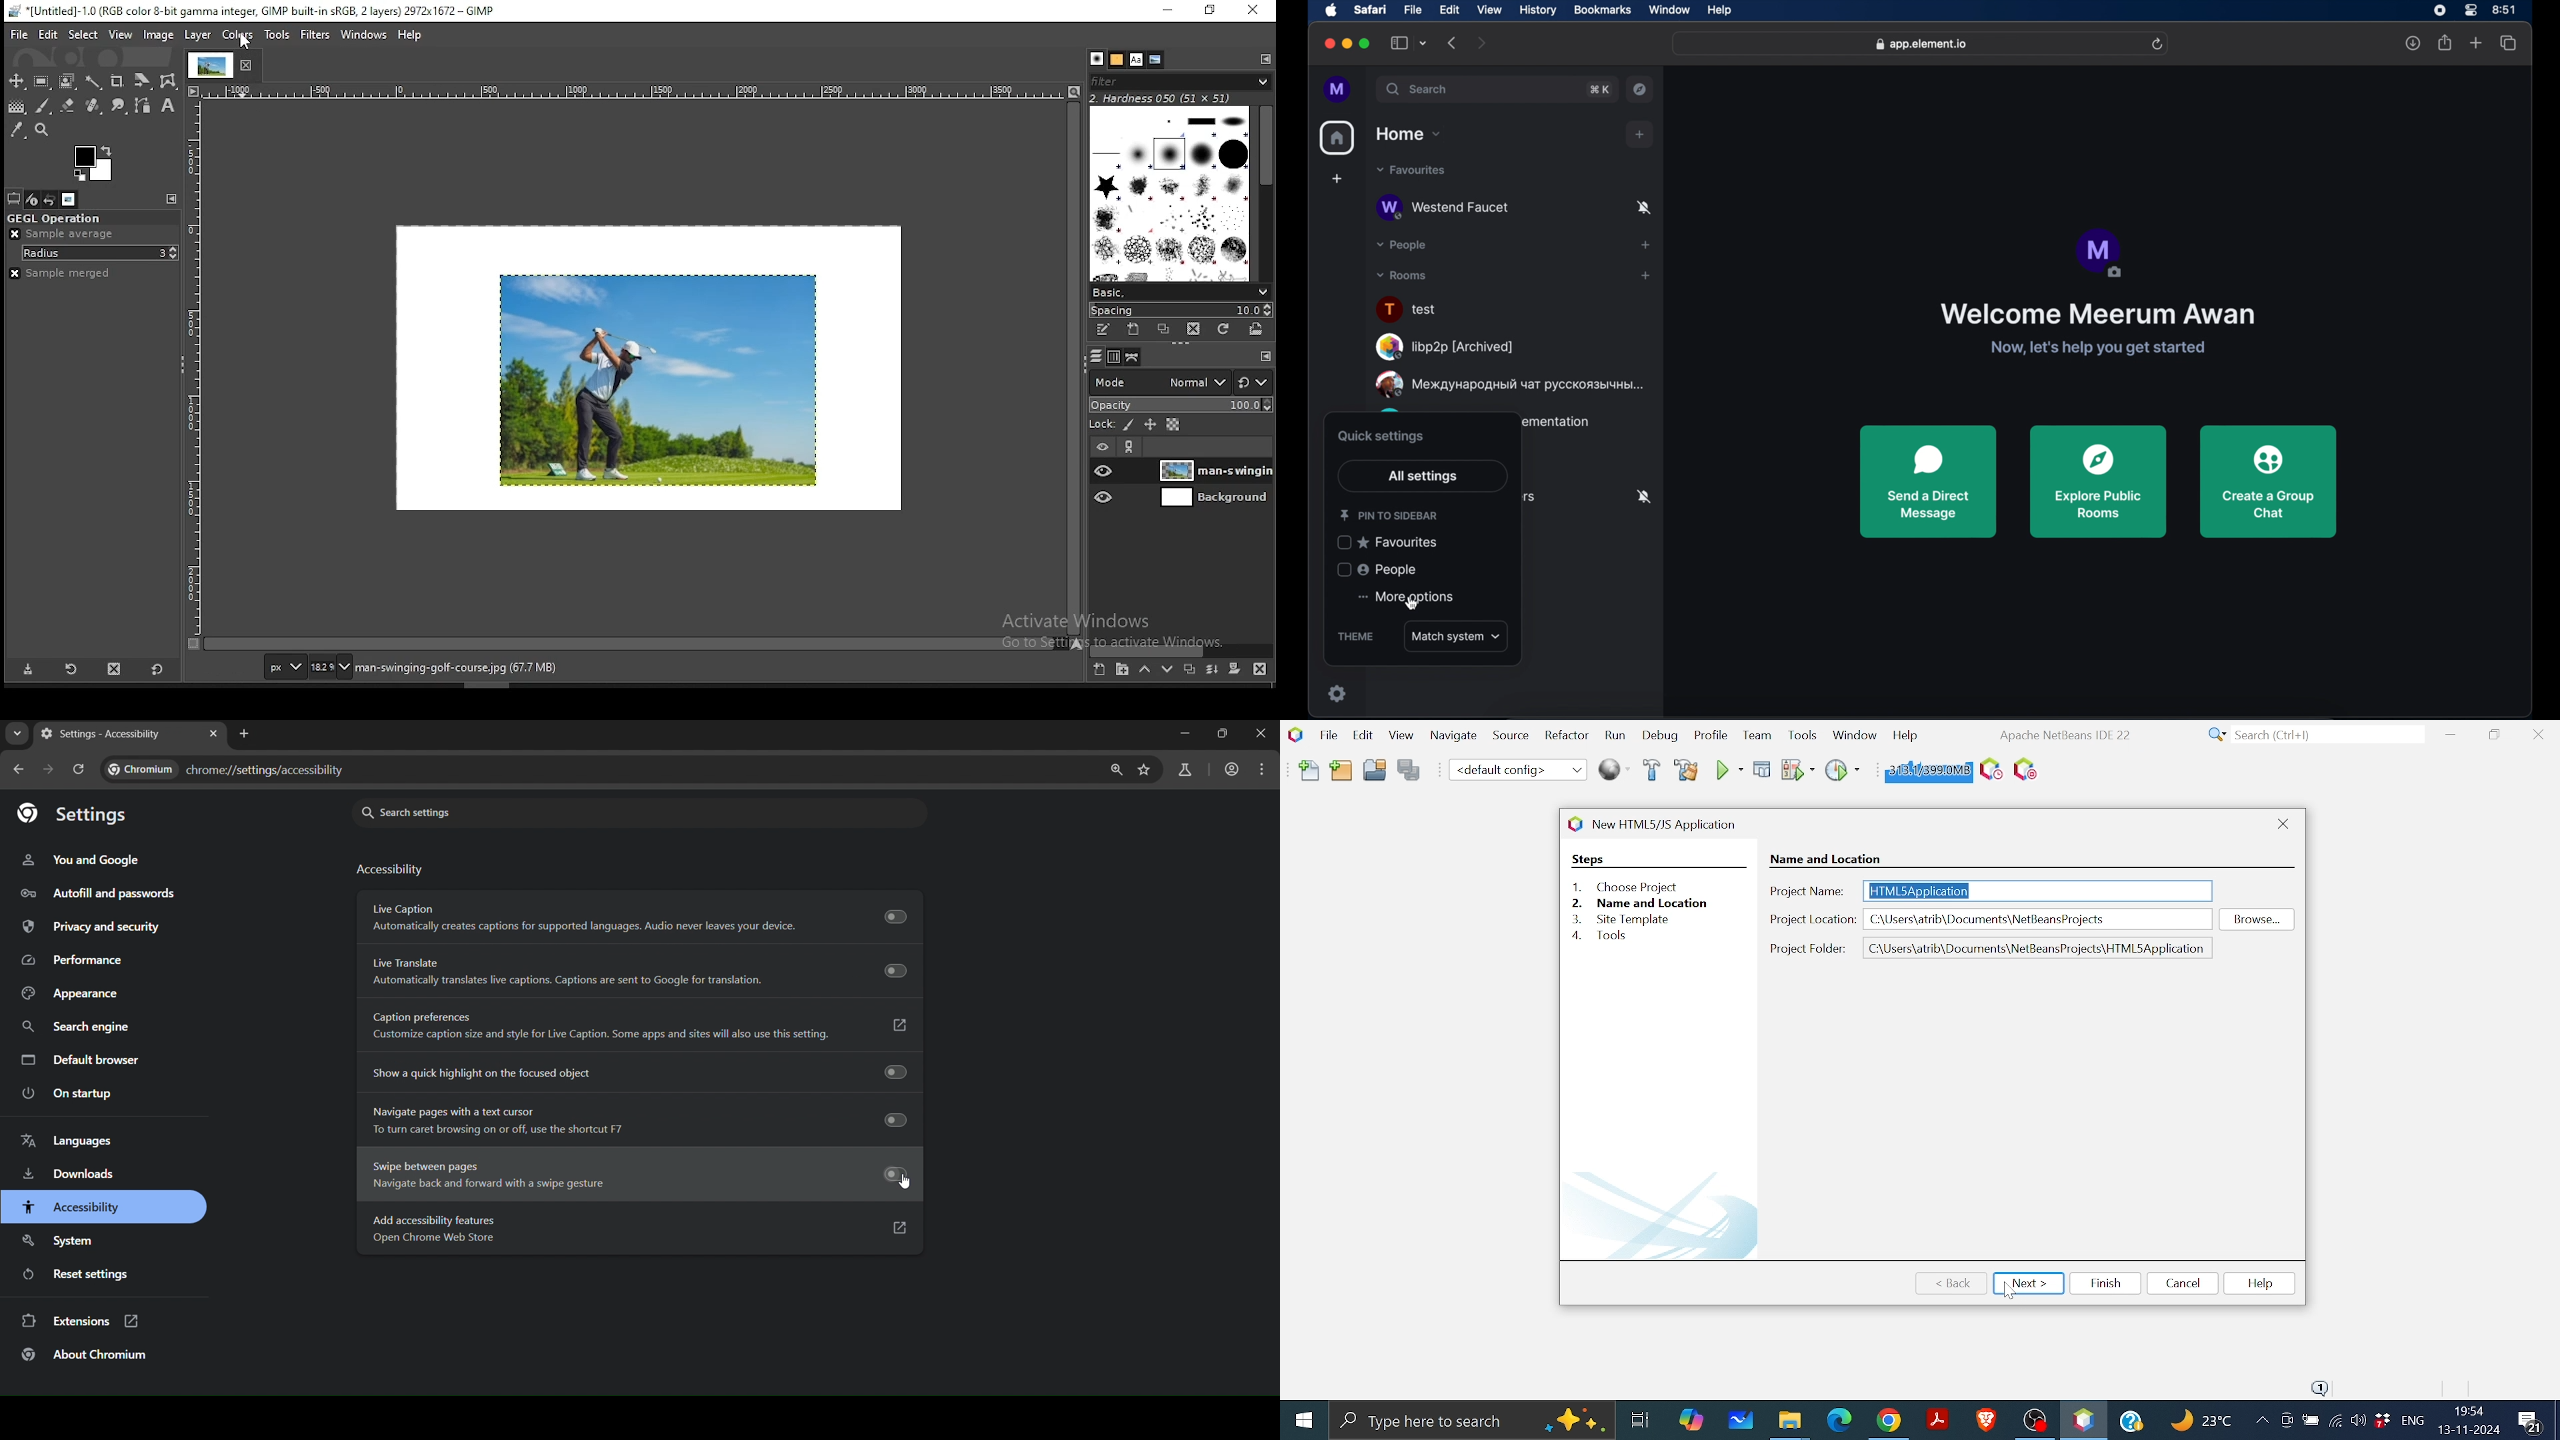 This screenshot has width=2576, height=1456. I want to click on eraser tool, so click(95, 107).